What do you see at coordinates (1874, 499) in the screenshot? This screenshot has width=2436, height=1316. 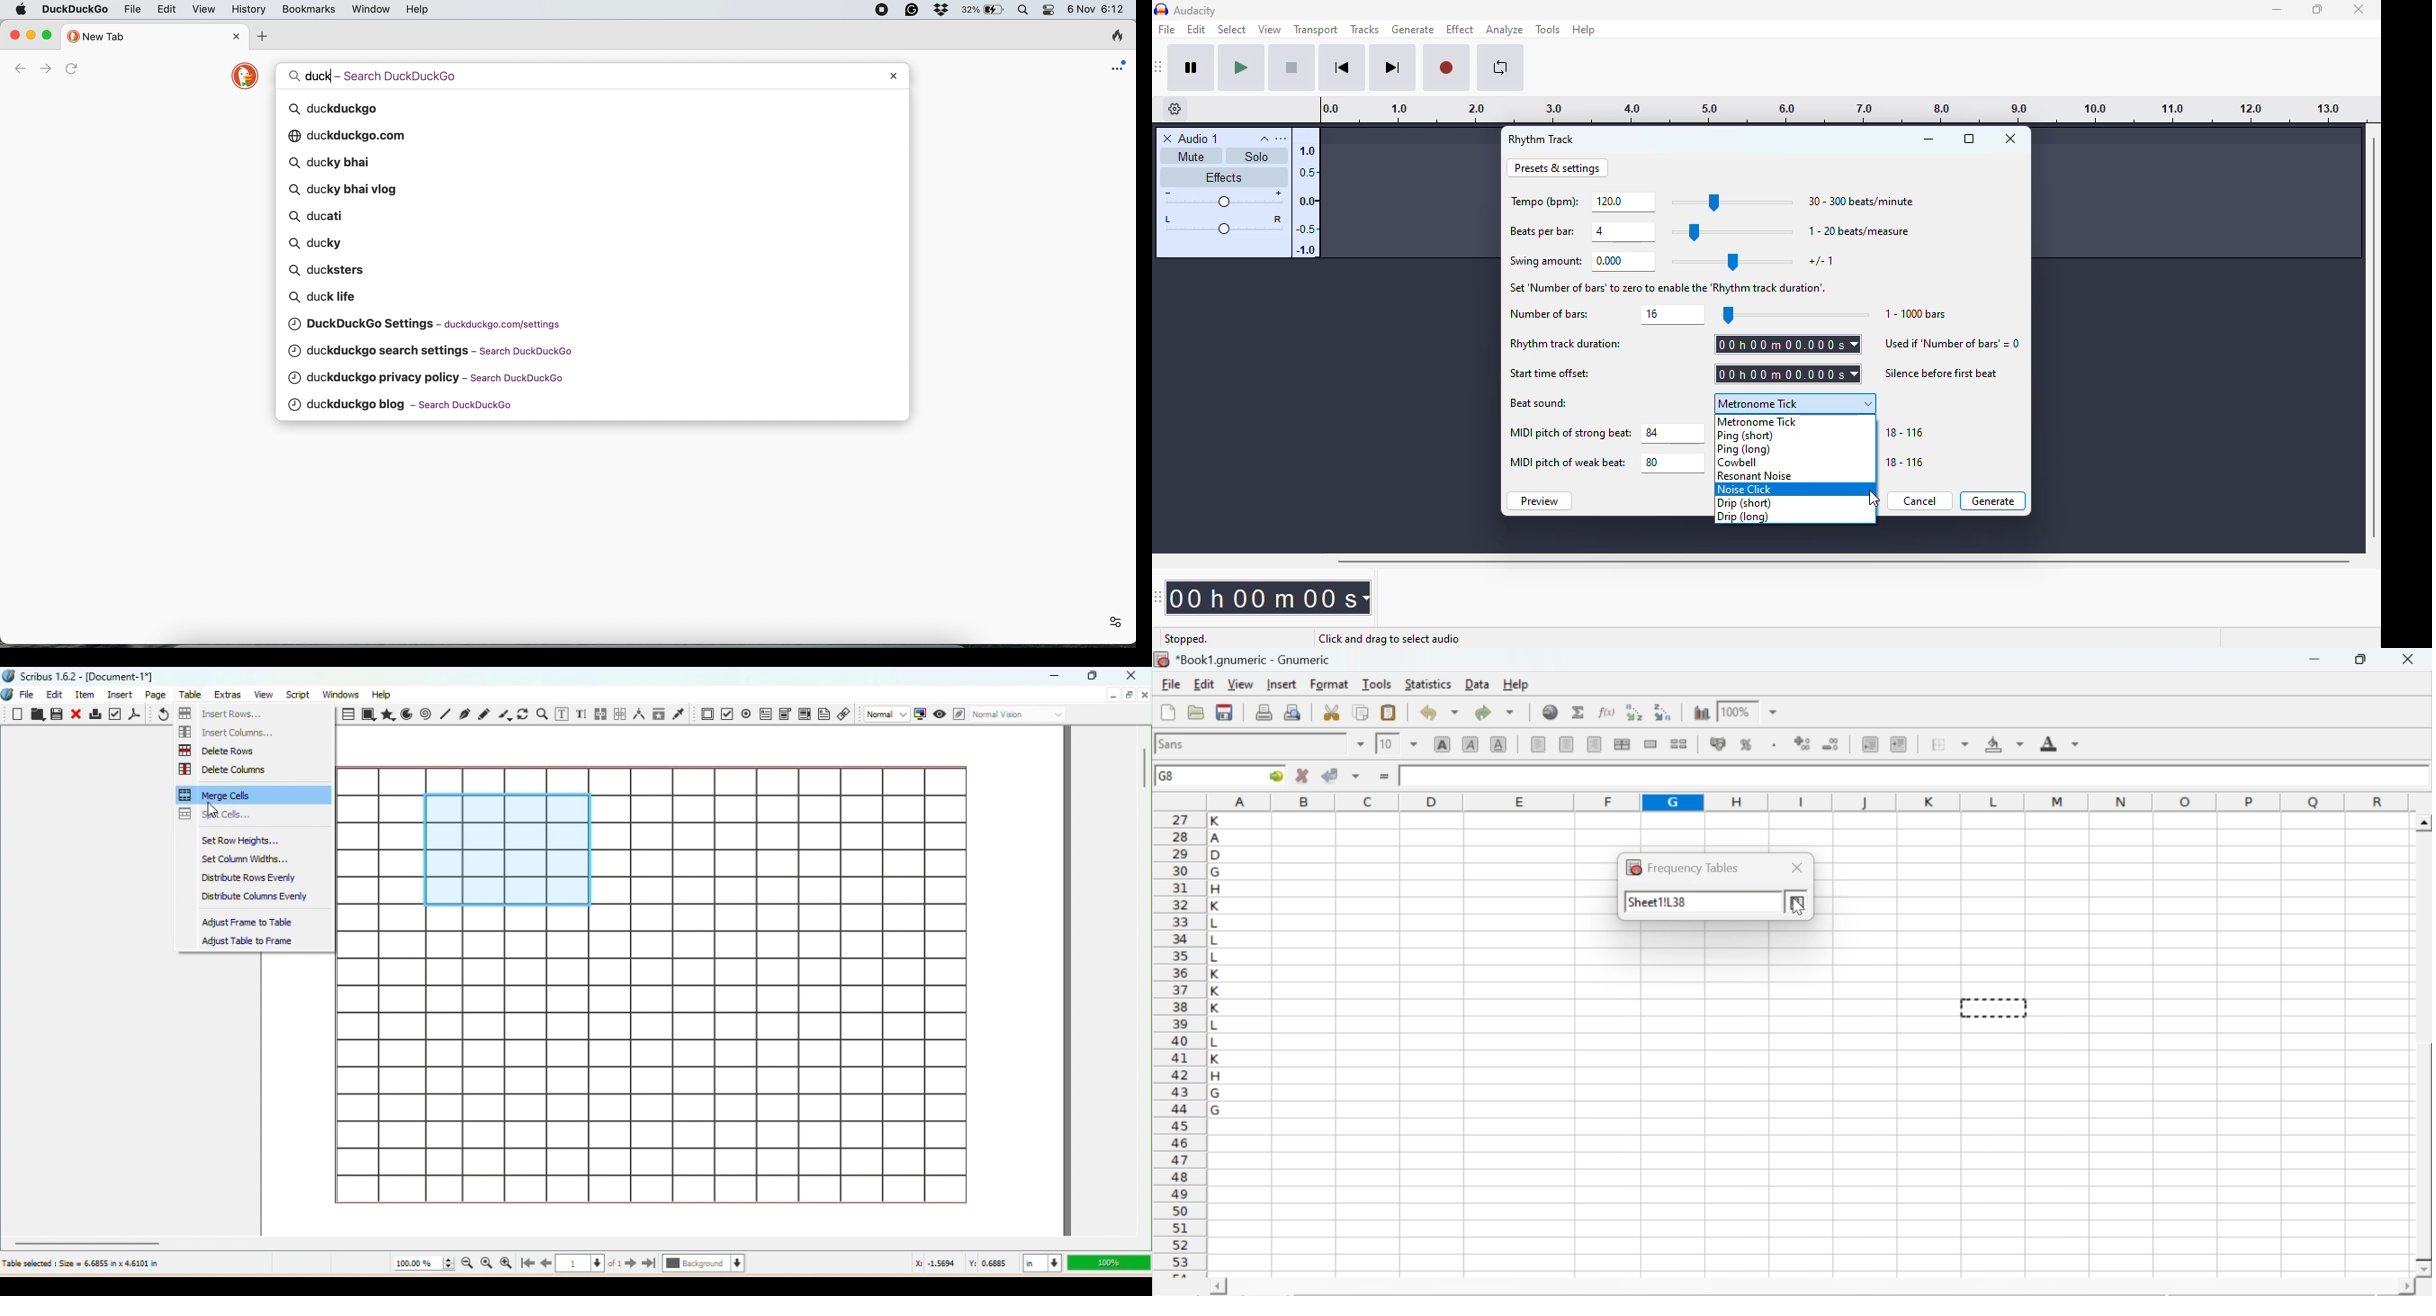 I see `cursor` at bounding box center [1874, 499].